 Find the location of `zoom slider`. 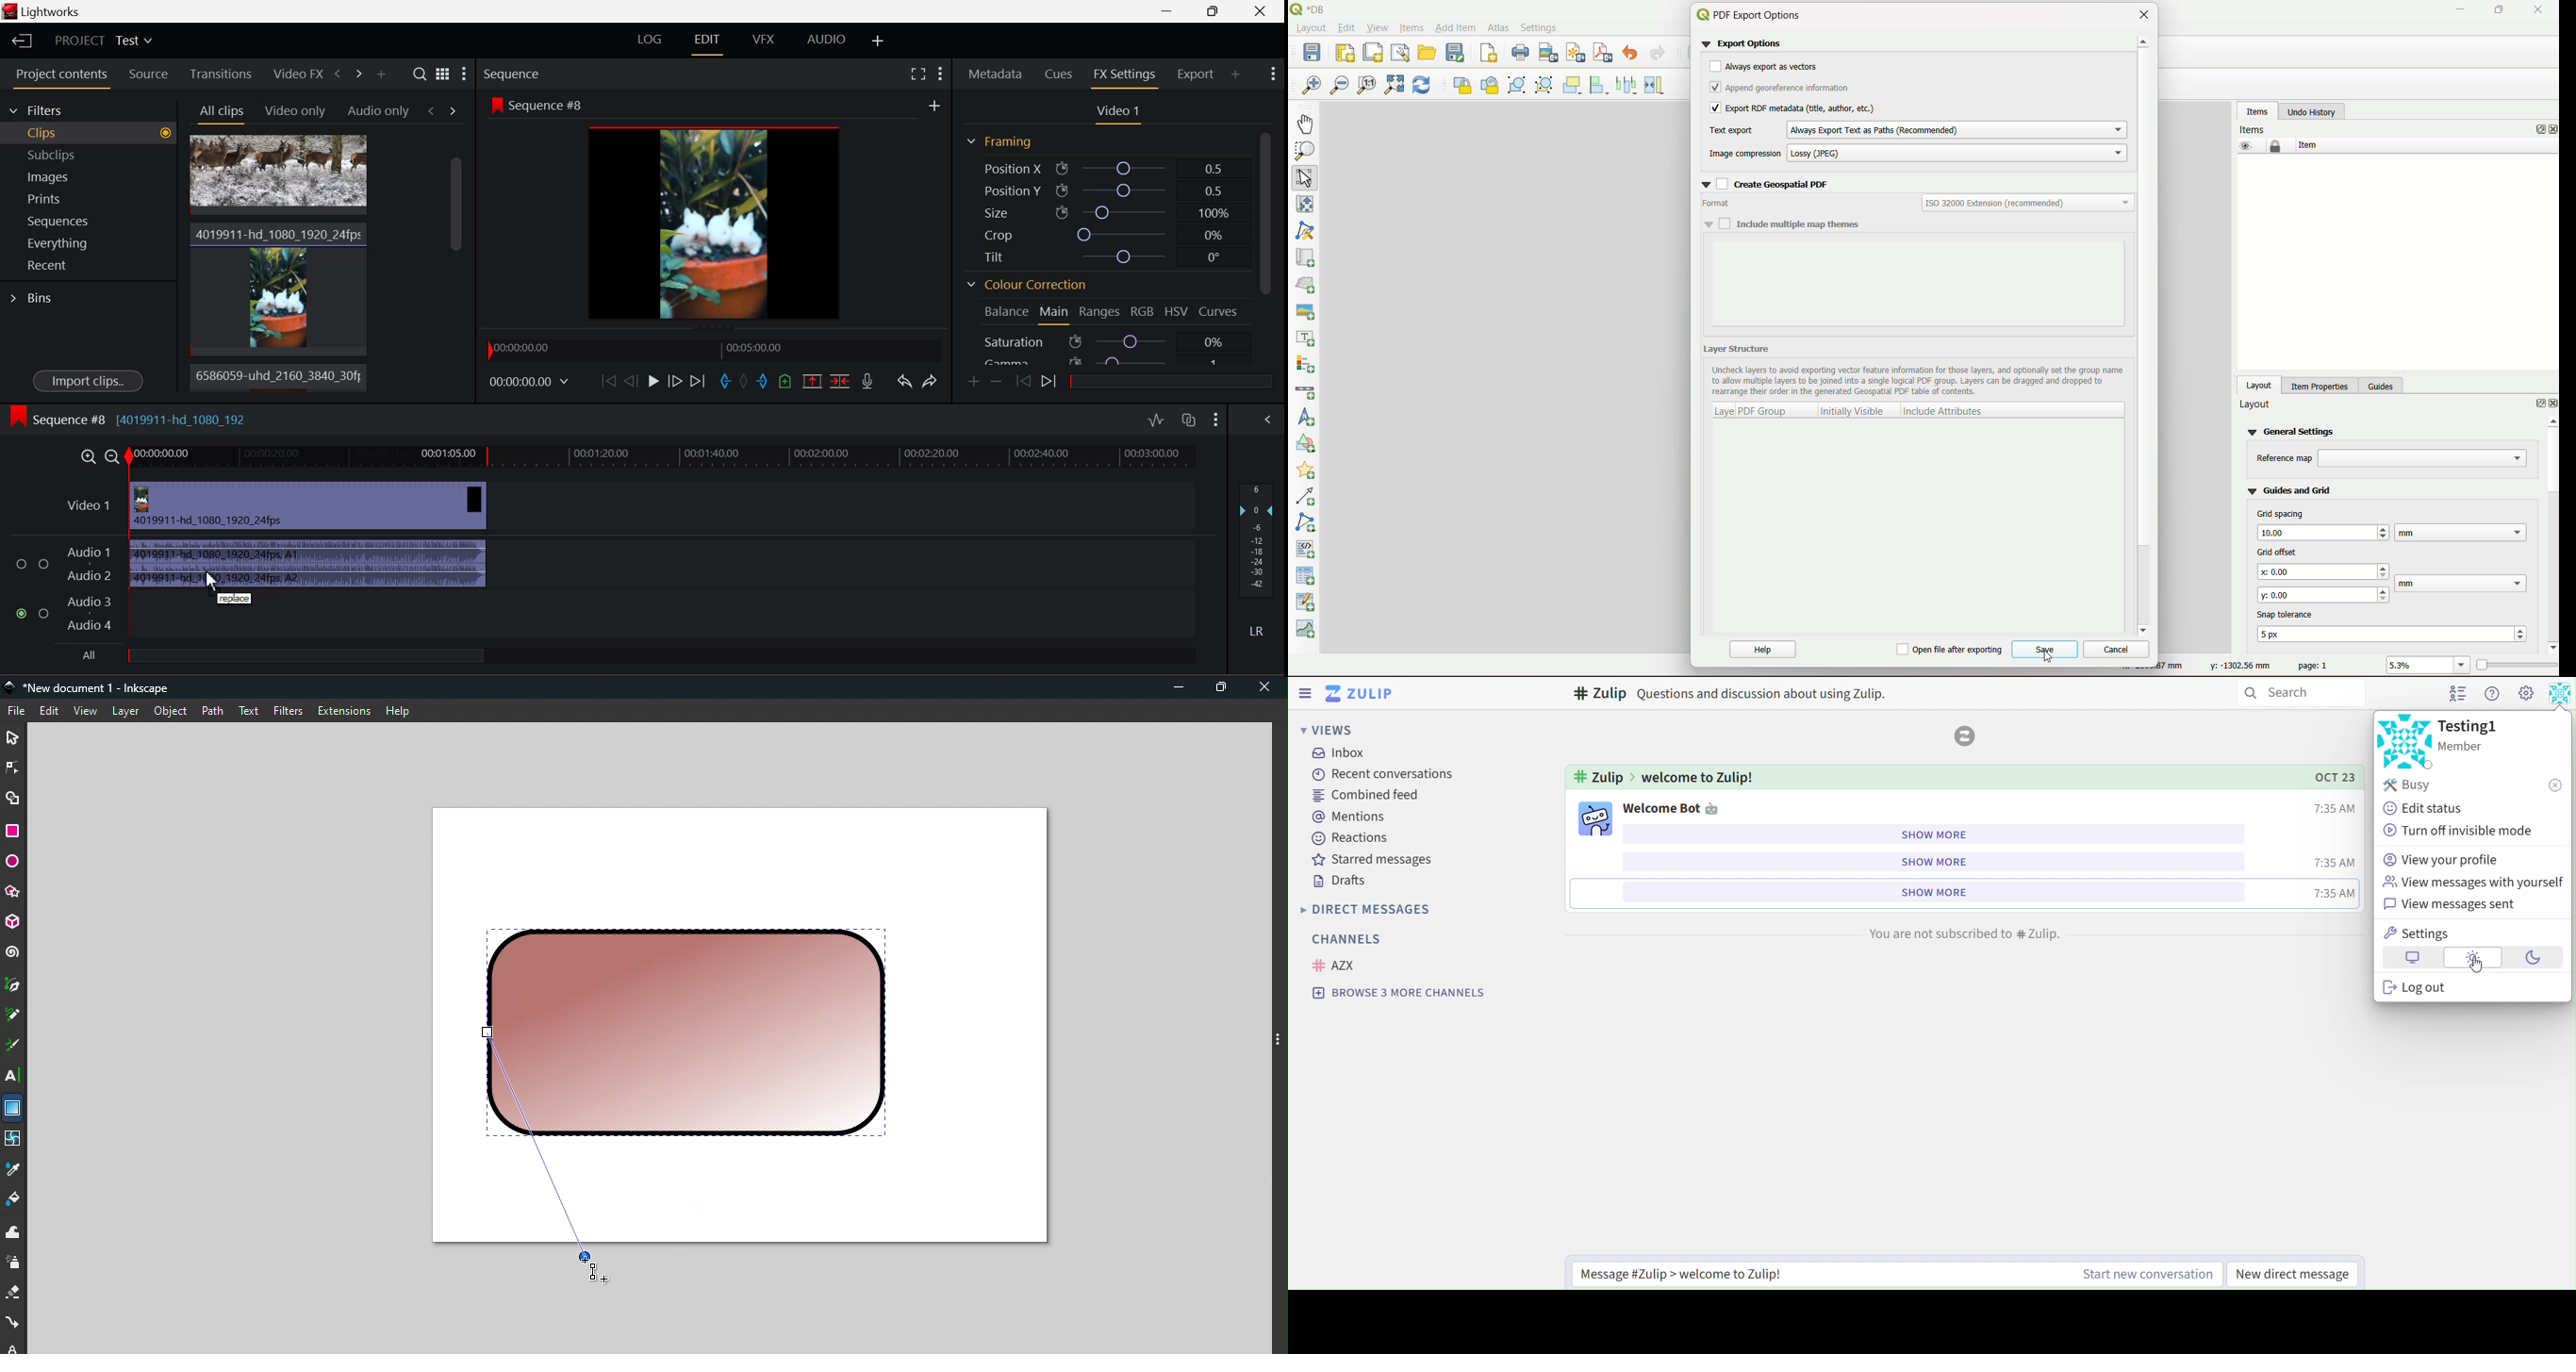

zoom slider is located at coordinates (2516, 664).